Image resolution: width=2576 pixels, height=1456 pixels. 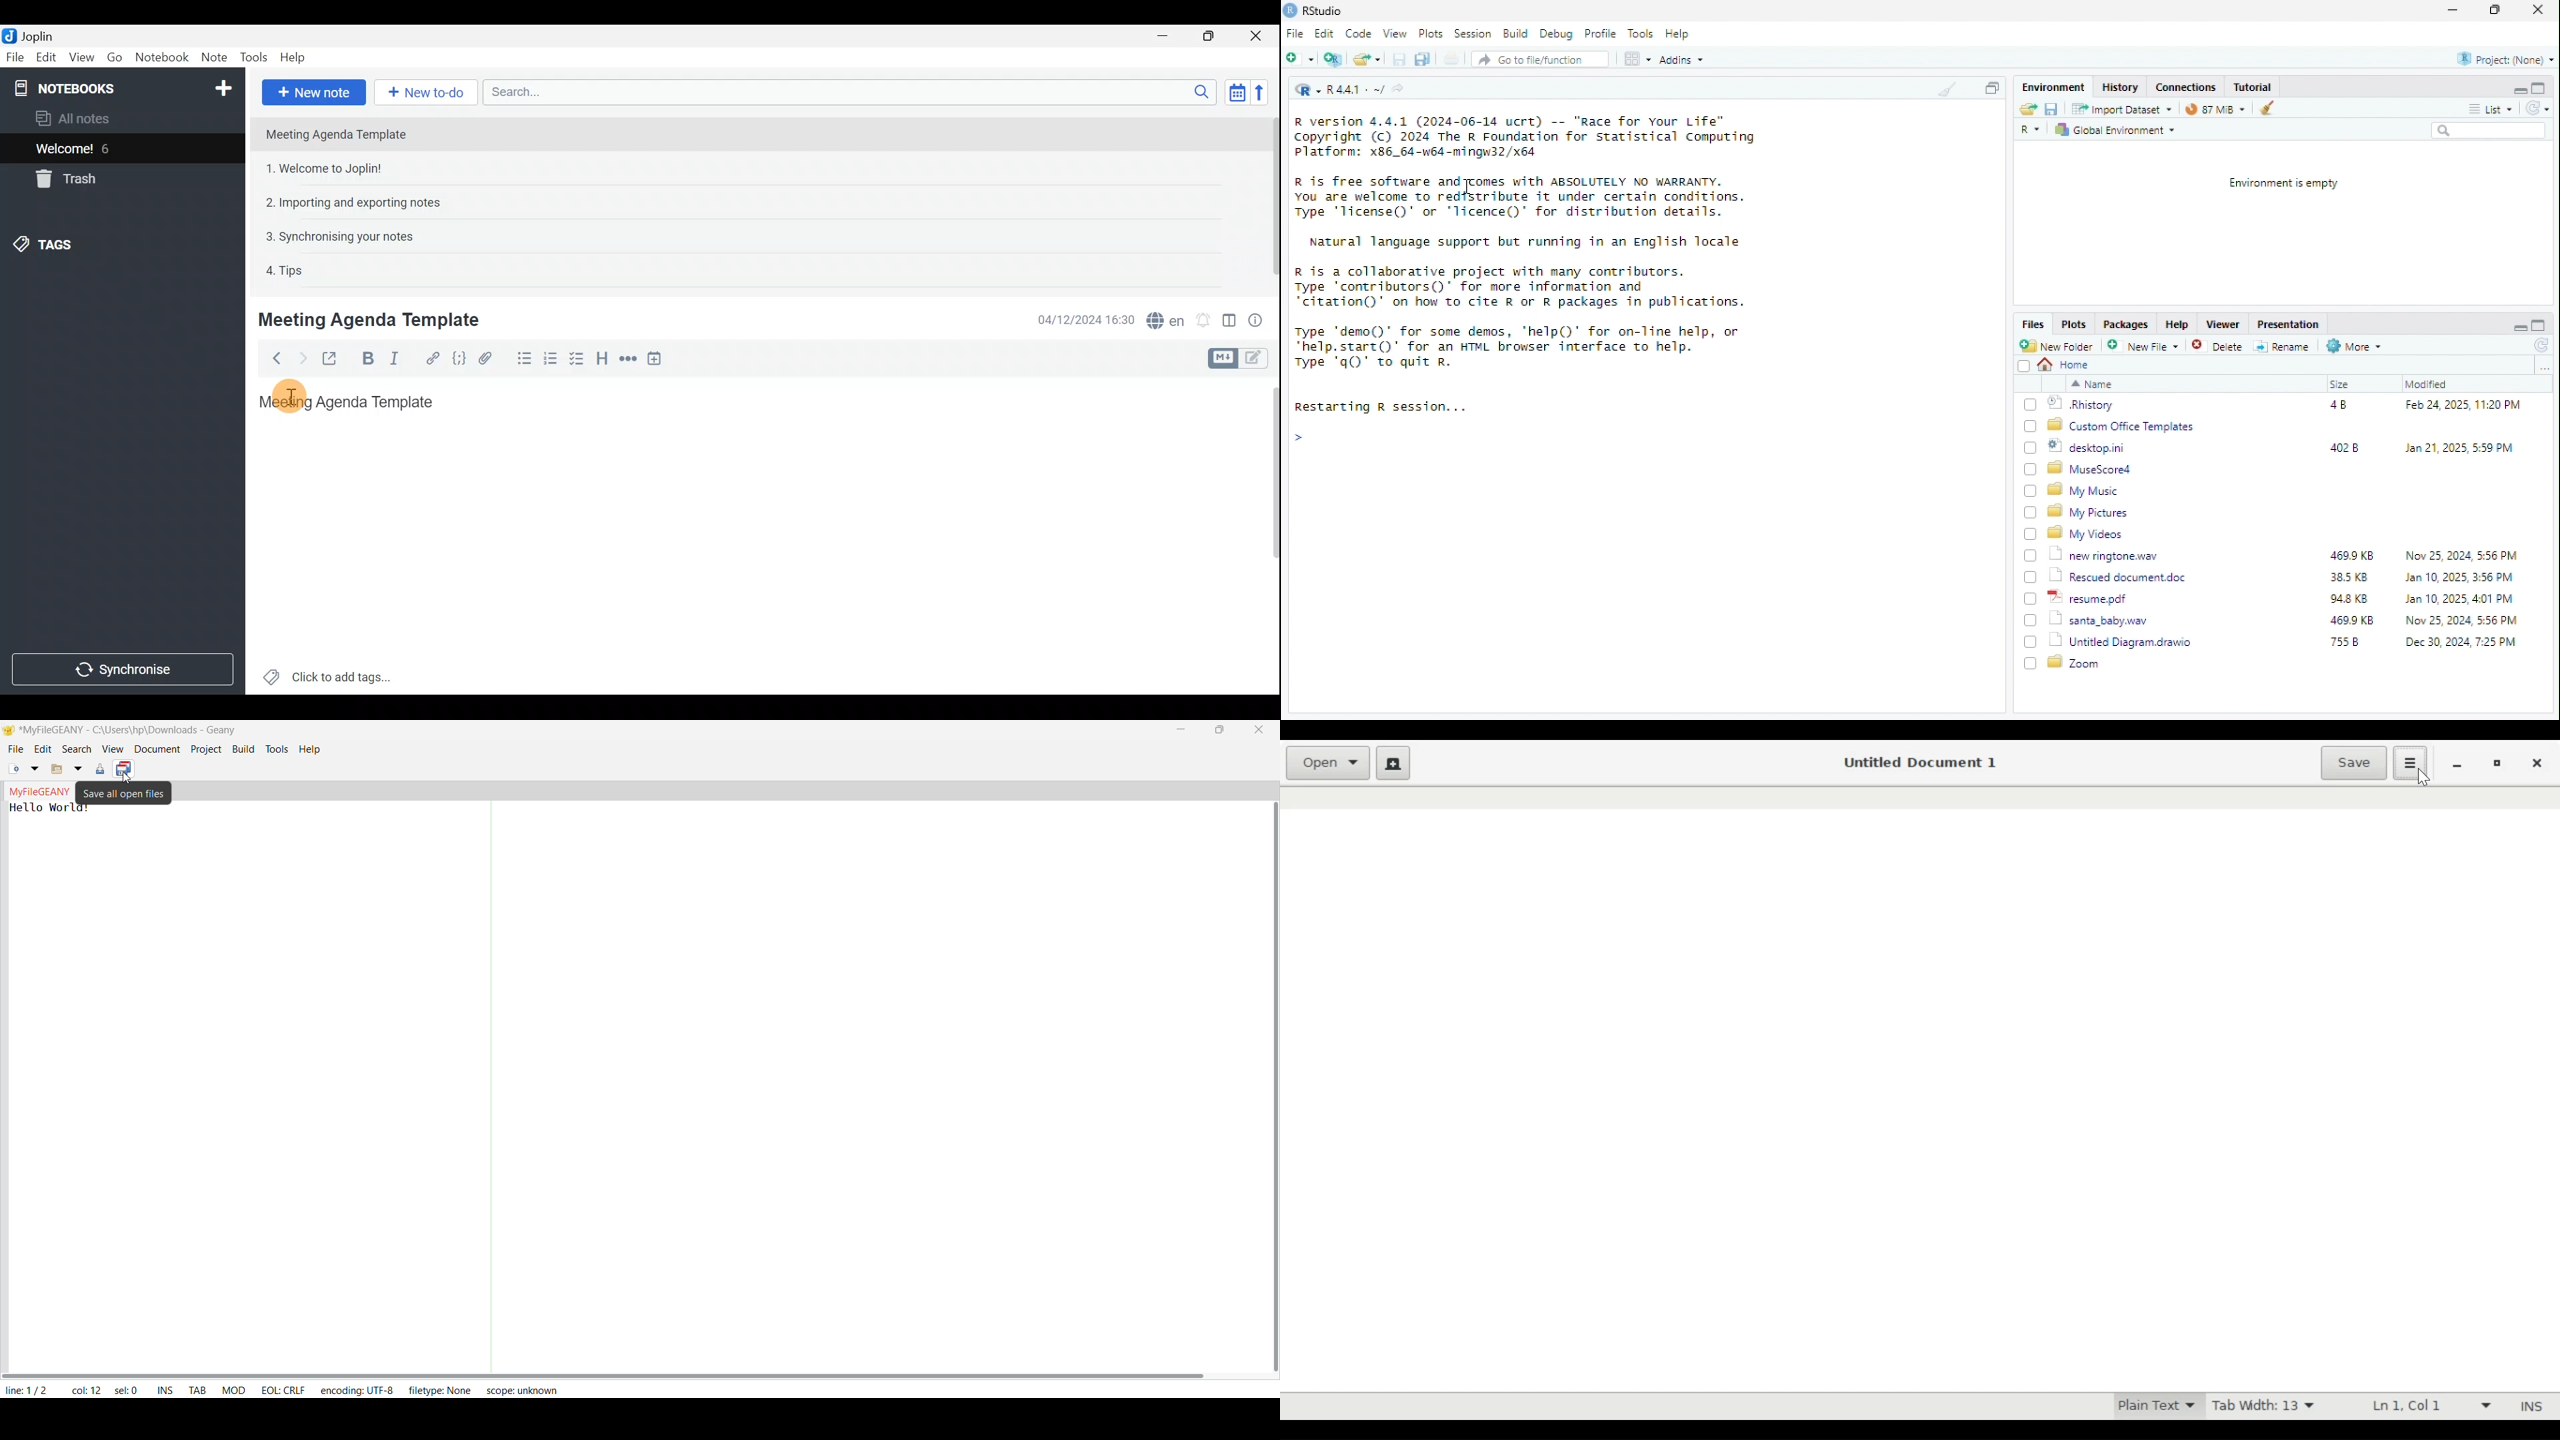 What do you see at coordinates (551, 361) in the screenshot?
I see `Numbered list` at bounding box center [551, 361].